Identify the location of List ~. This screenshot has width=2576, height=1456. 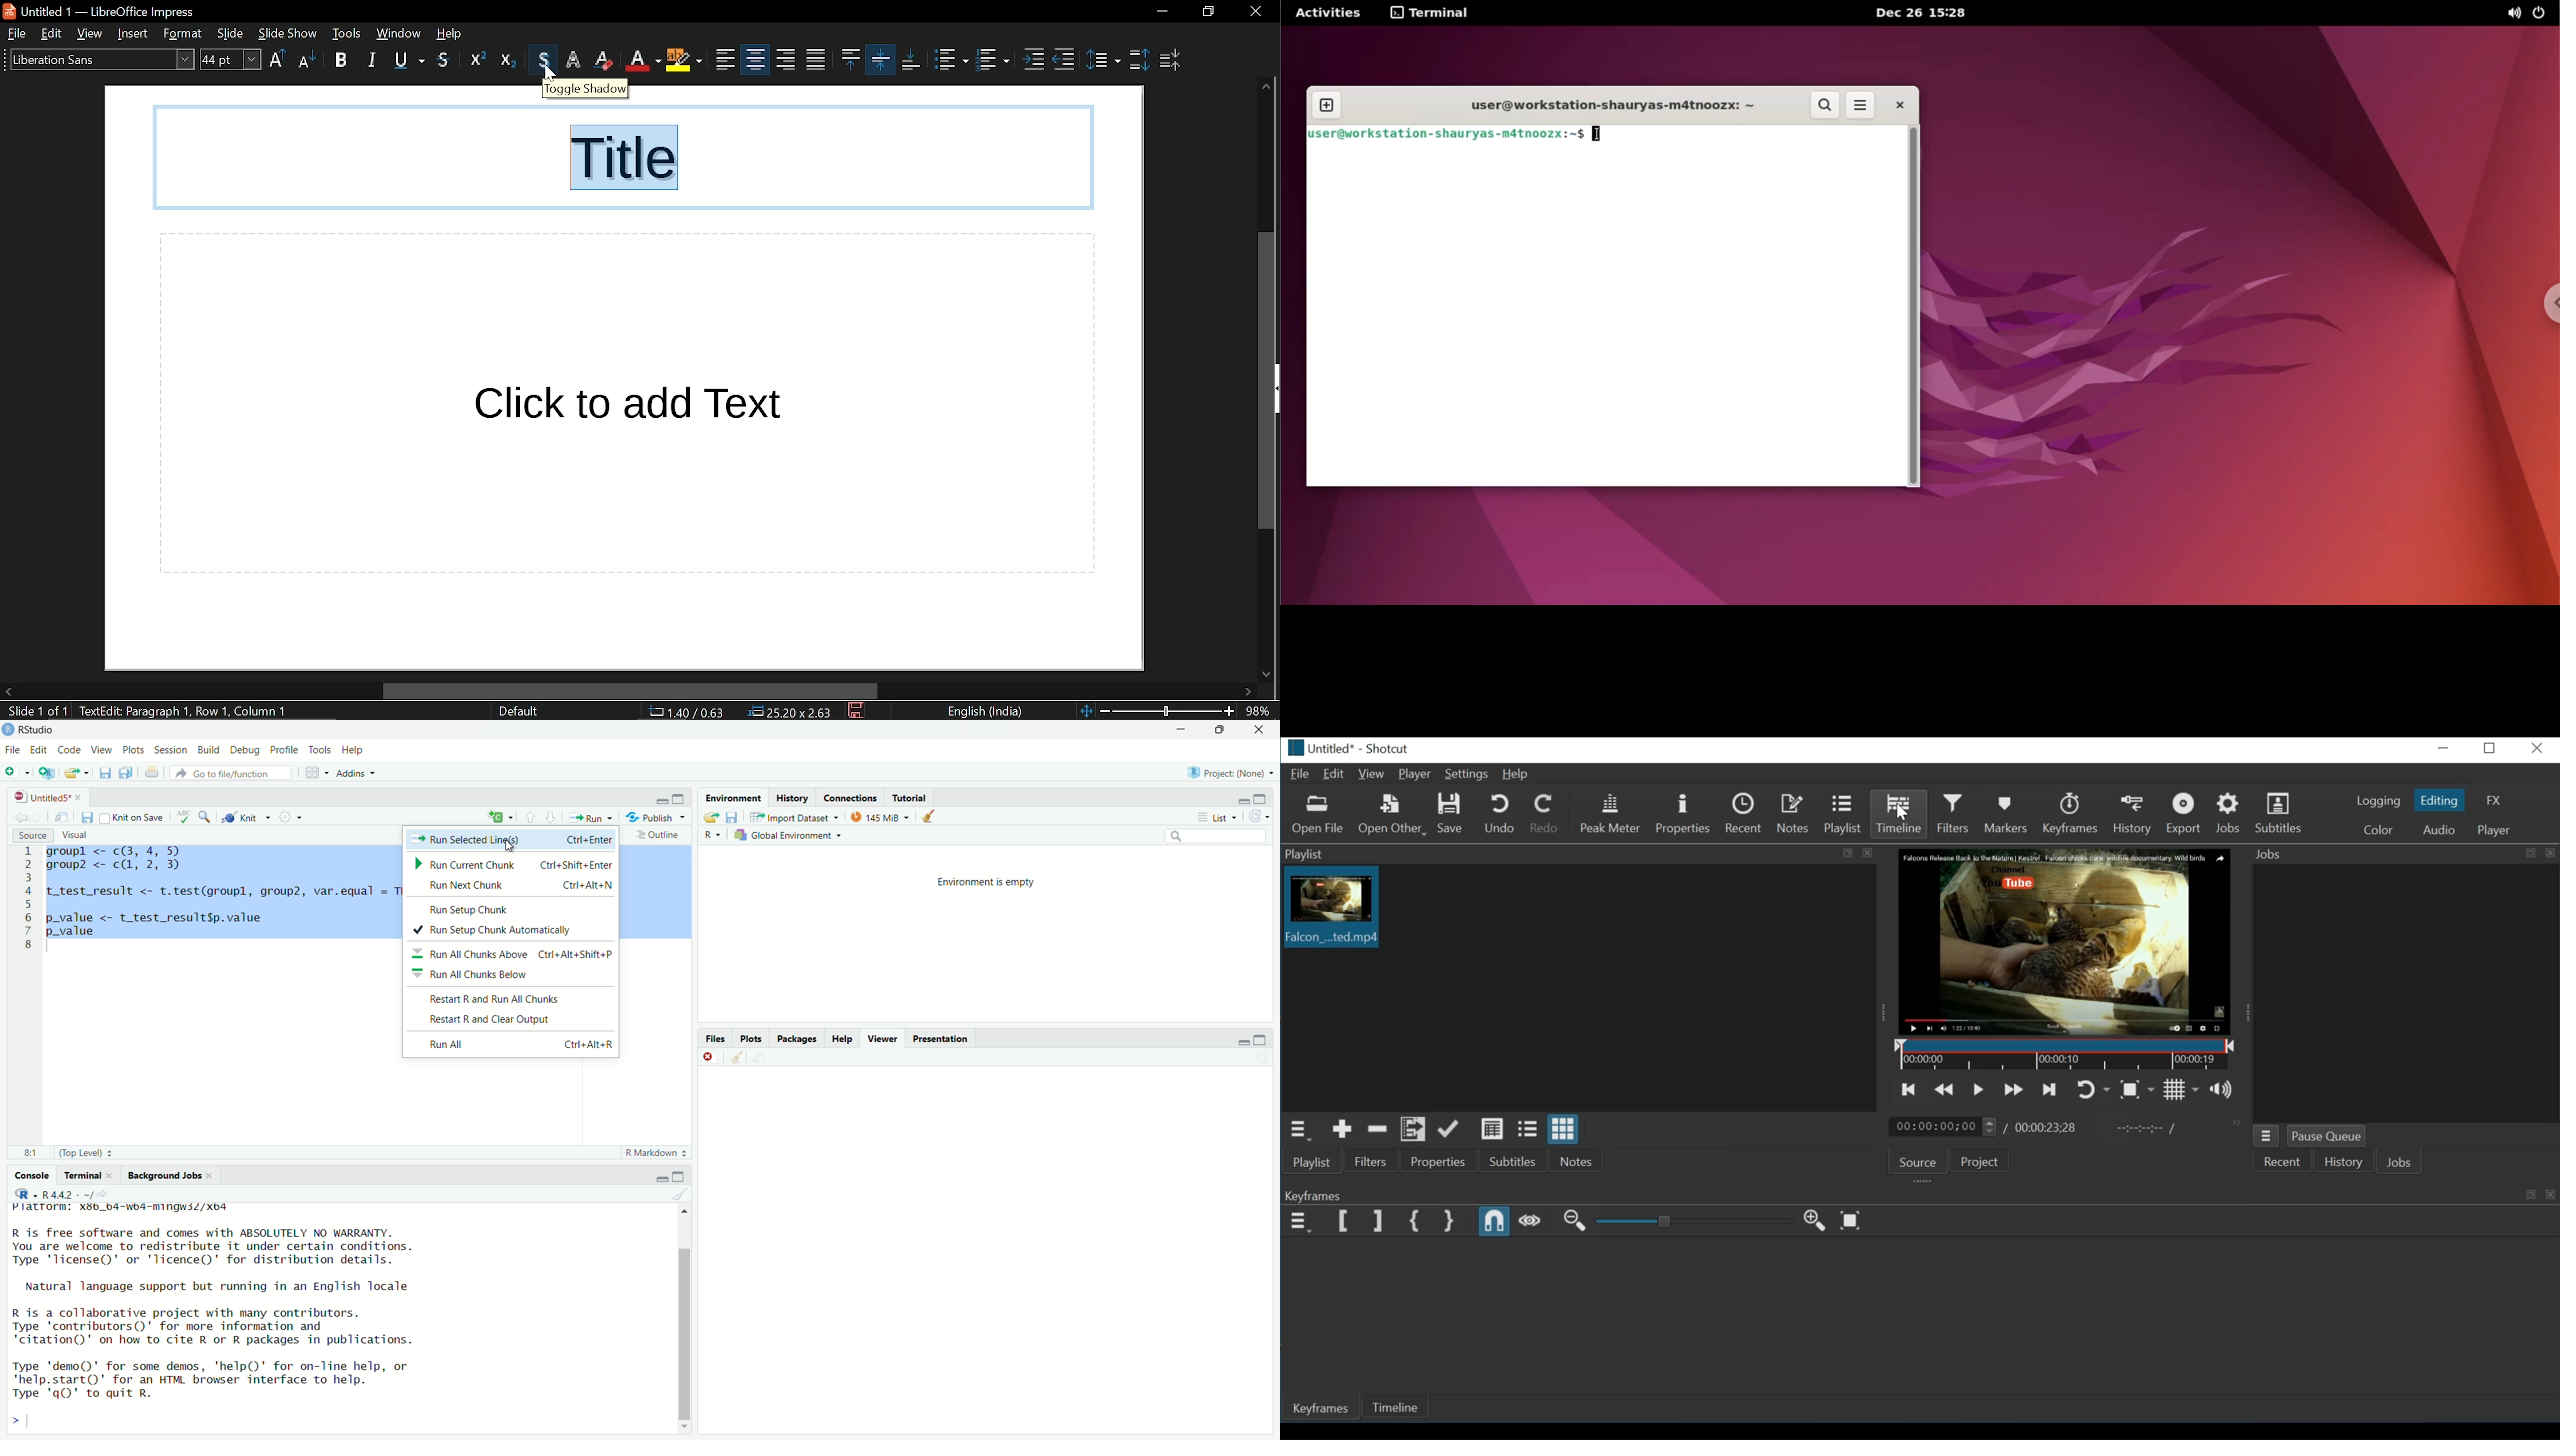
(1214, 816).